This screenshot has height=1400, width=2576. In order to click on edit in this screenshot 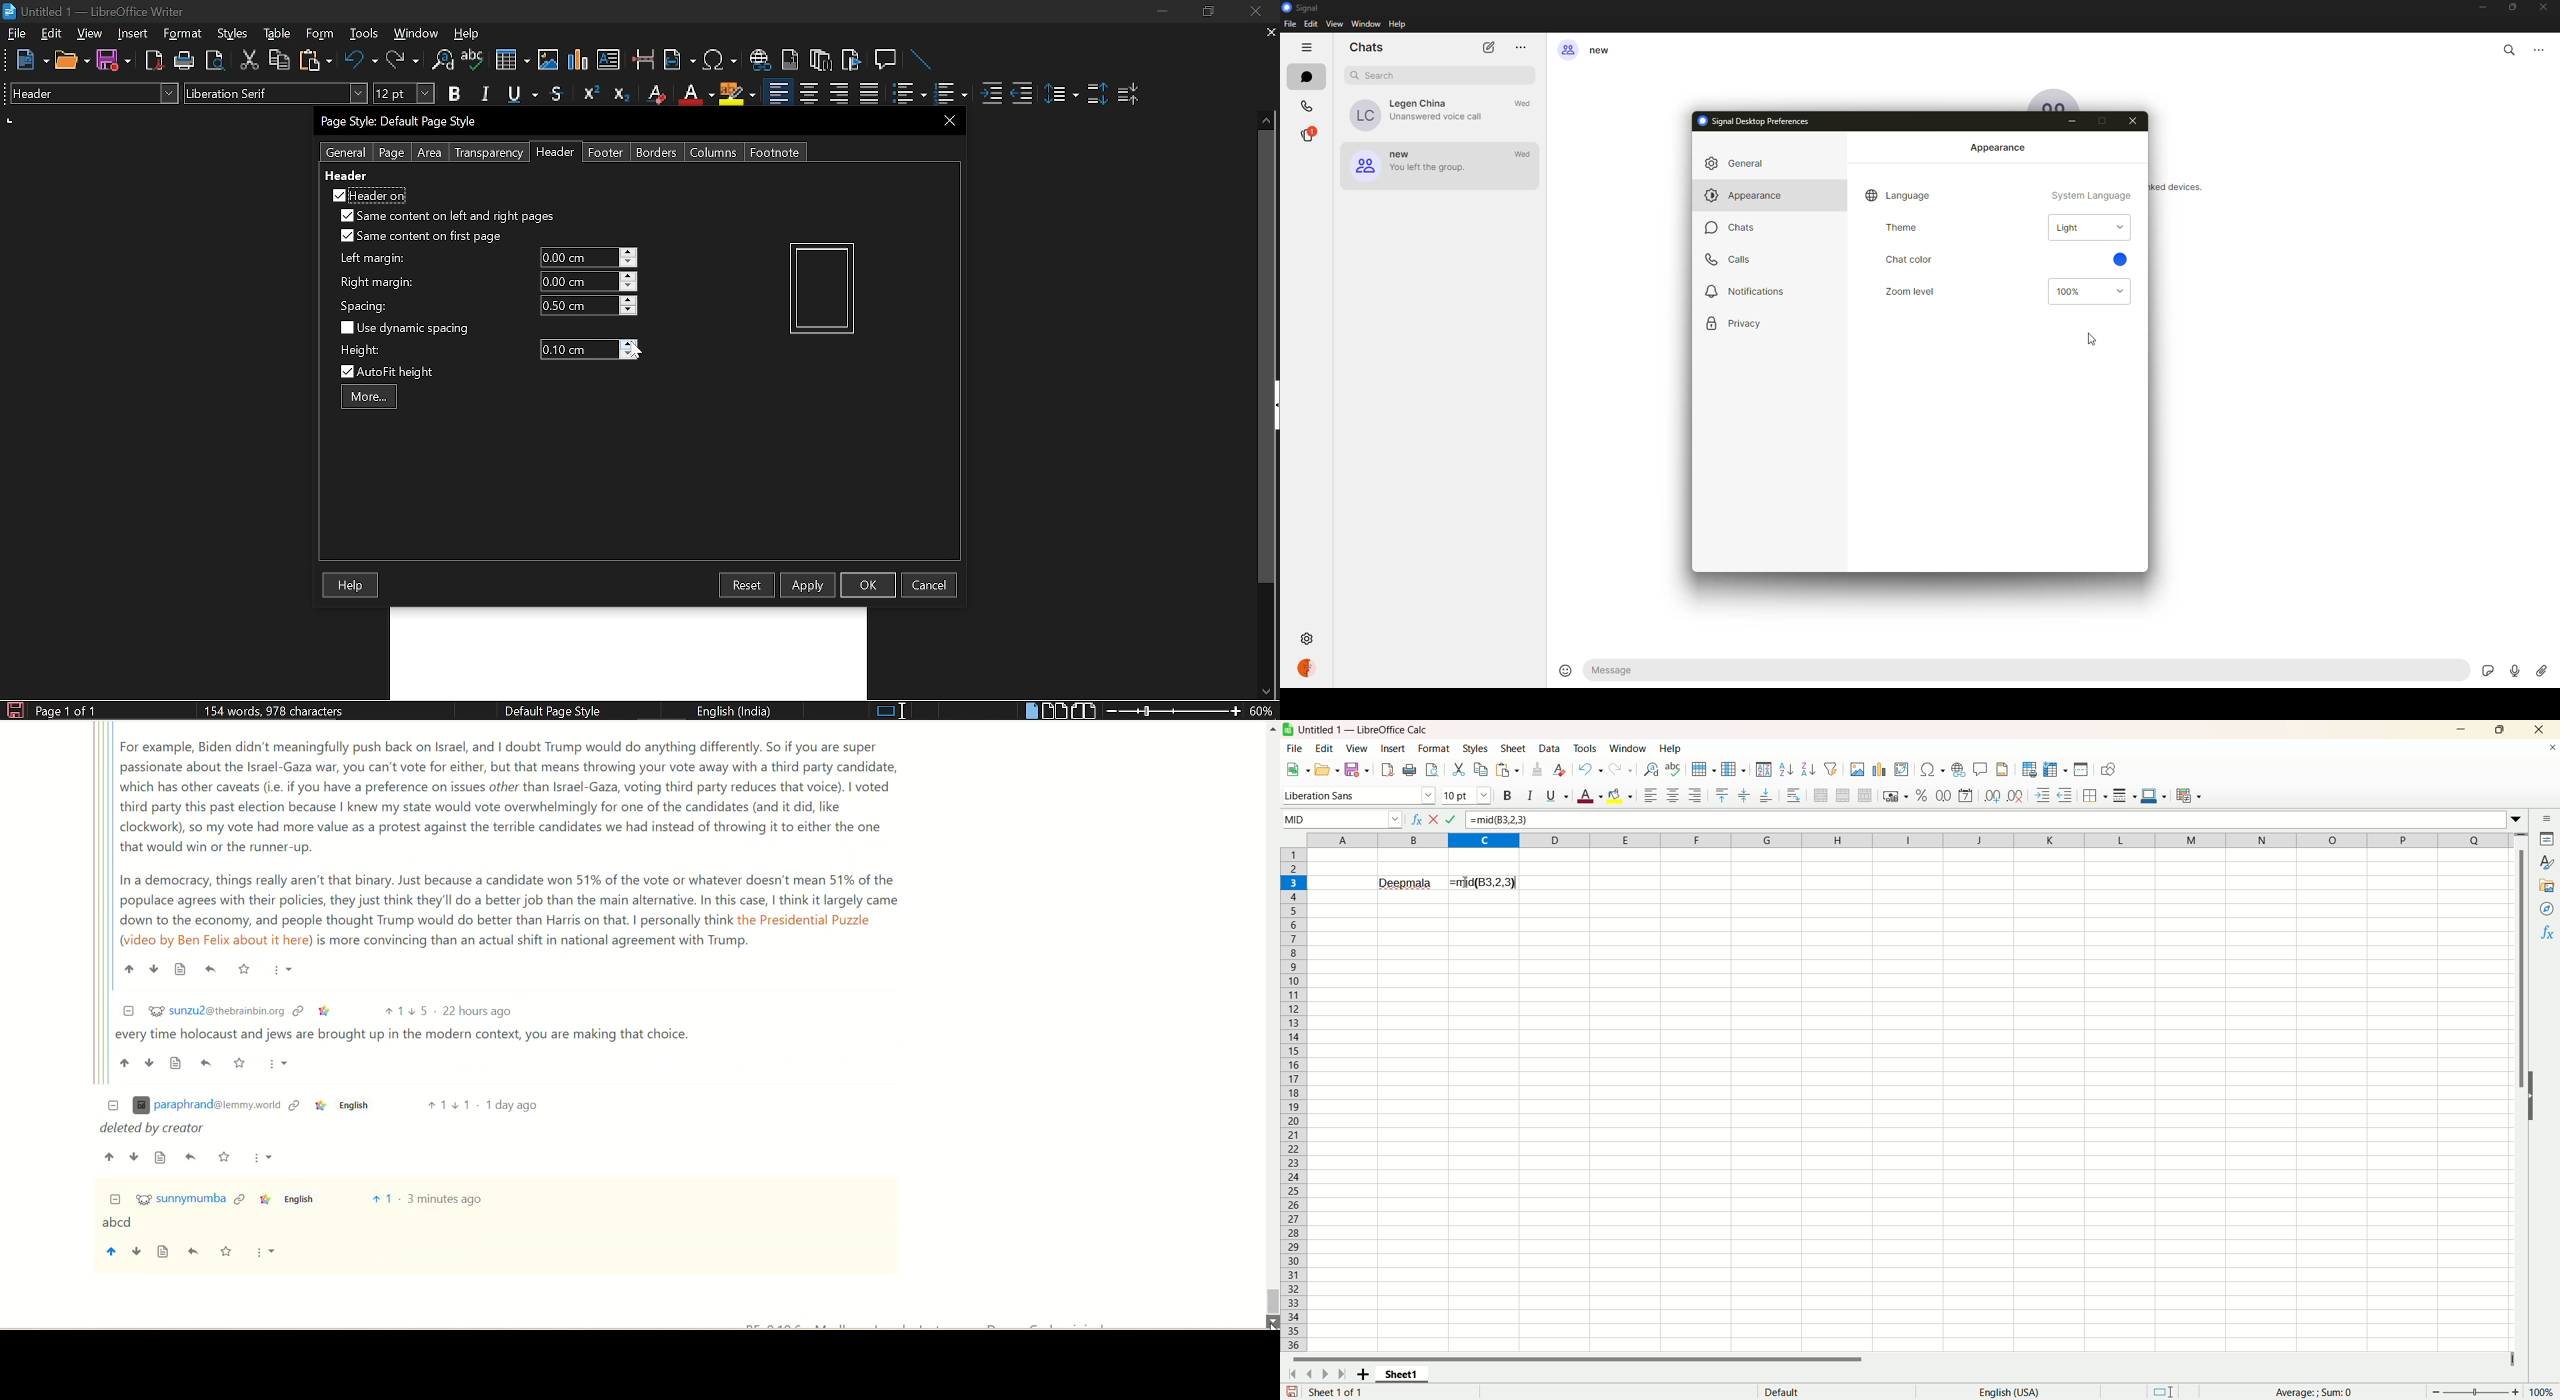, I will do `click(1311, 25)`.